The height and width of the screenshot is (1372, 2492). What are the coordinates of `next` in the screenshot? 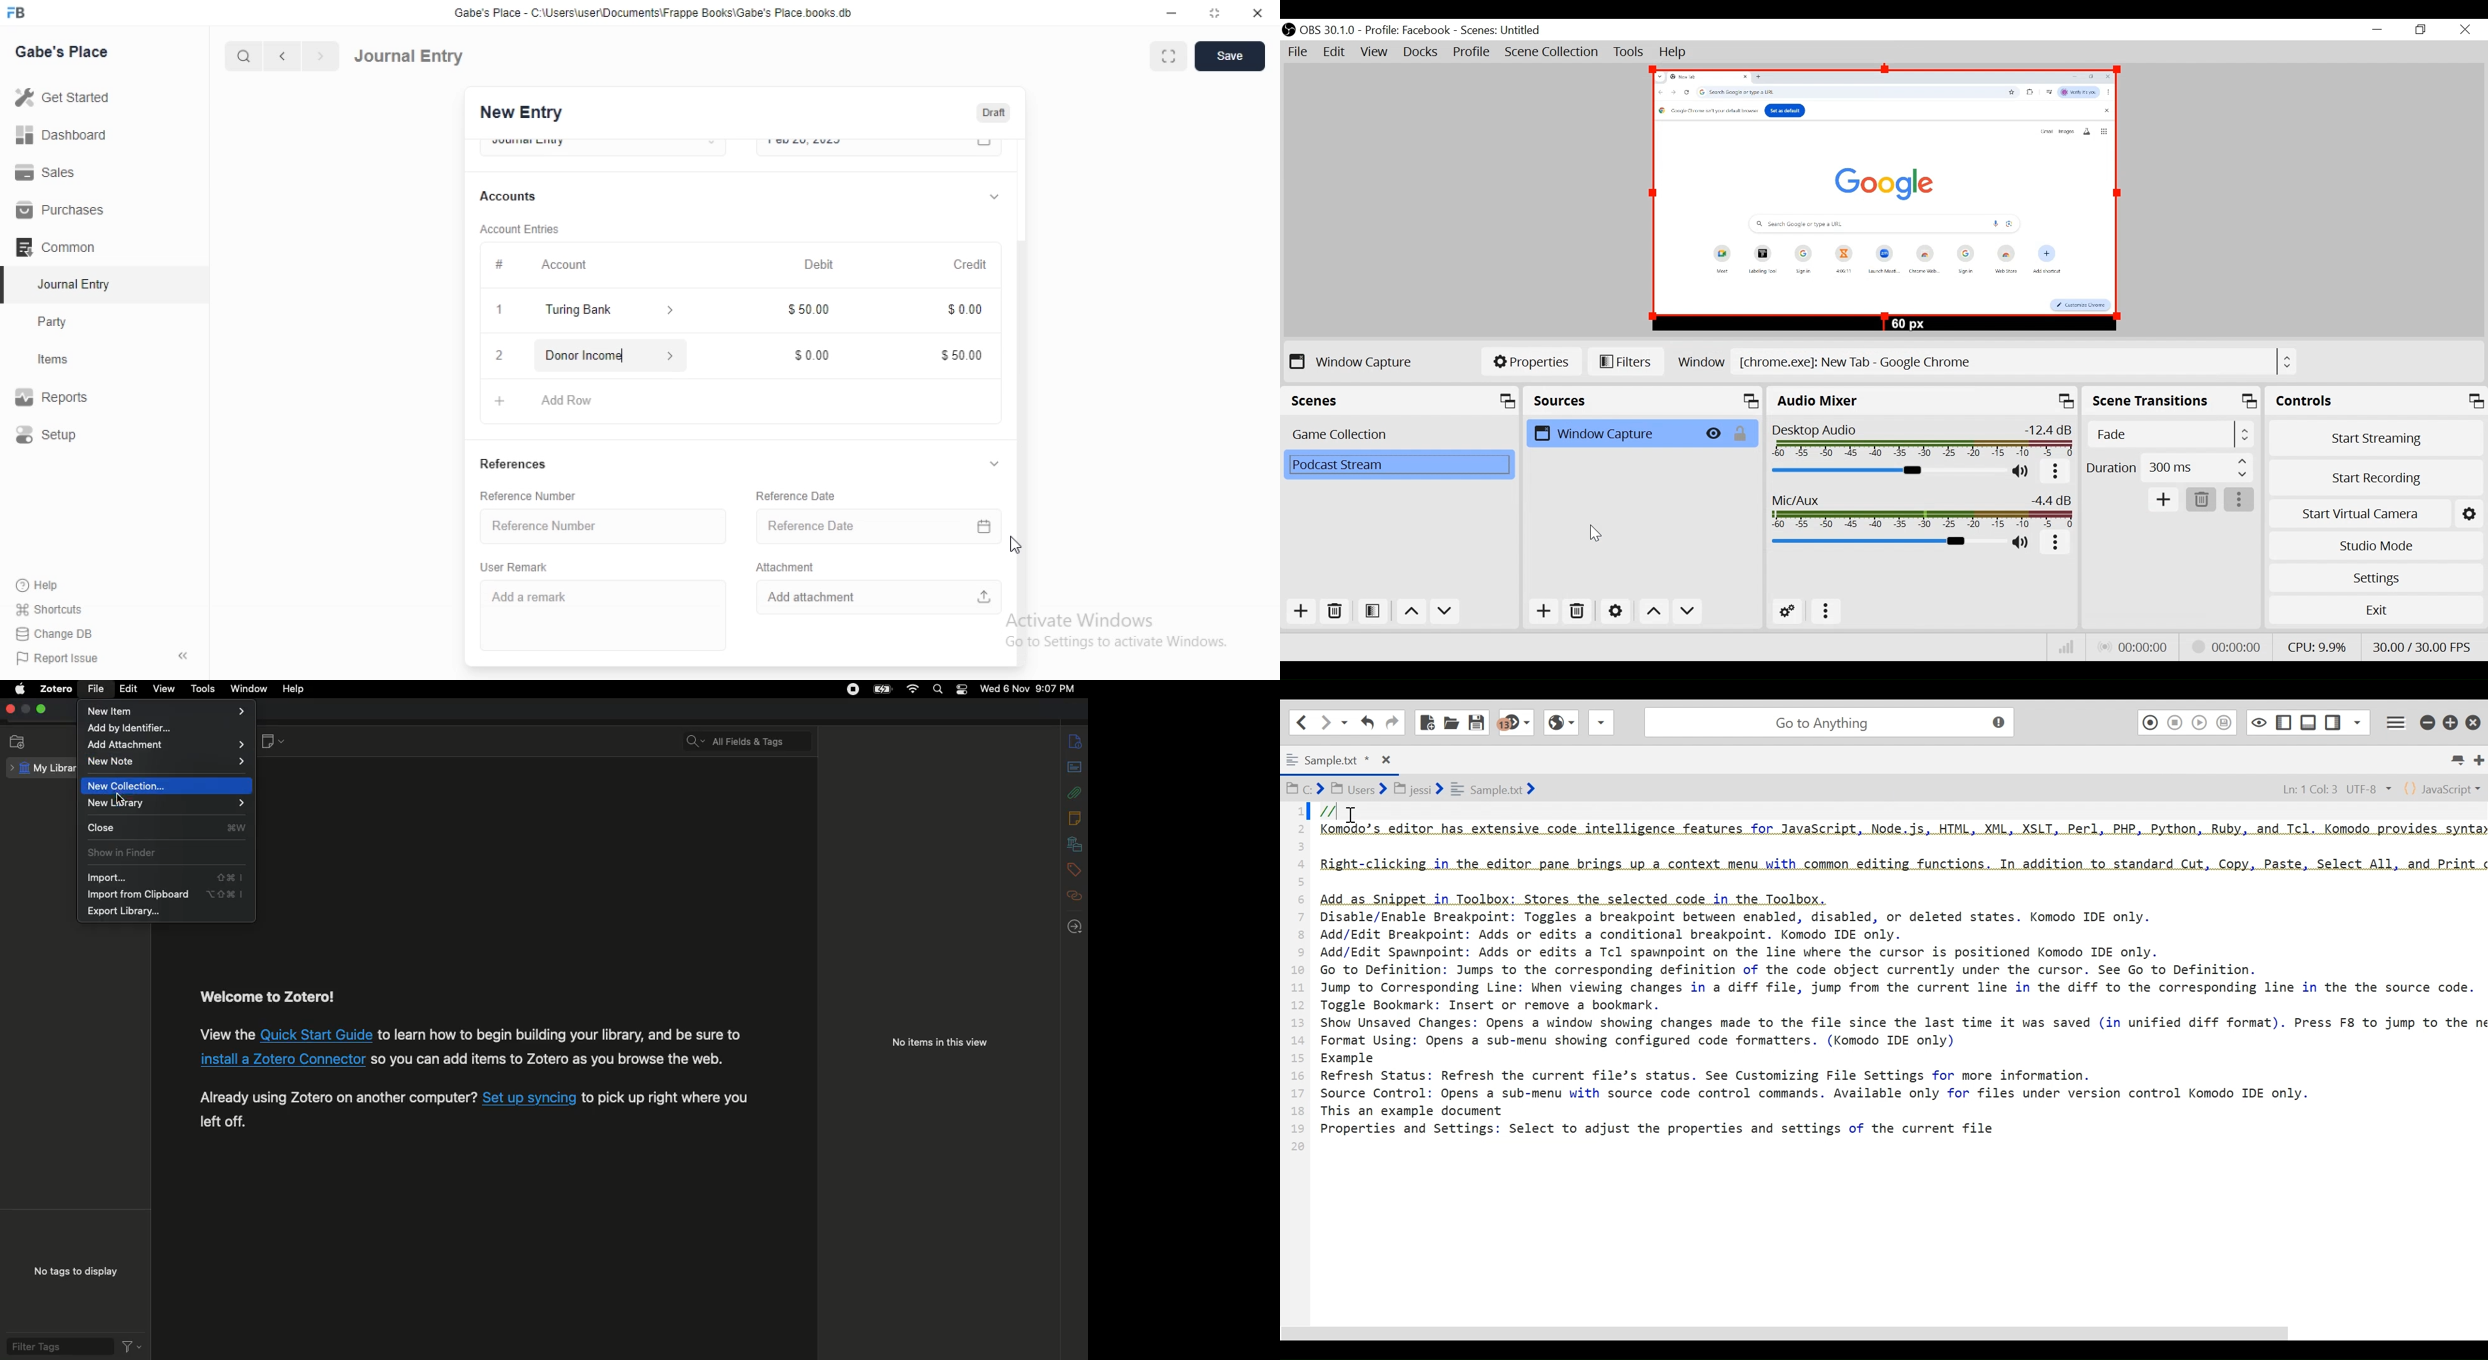 It's located at (318, 57).